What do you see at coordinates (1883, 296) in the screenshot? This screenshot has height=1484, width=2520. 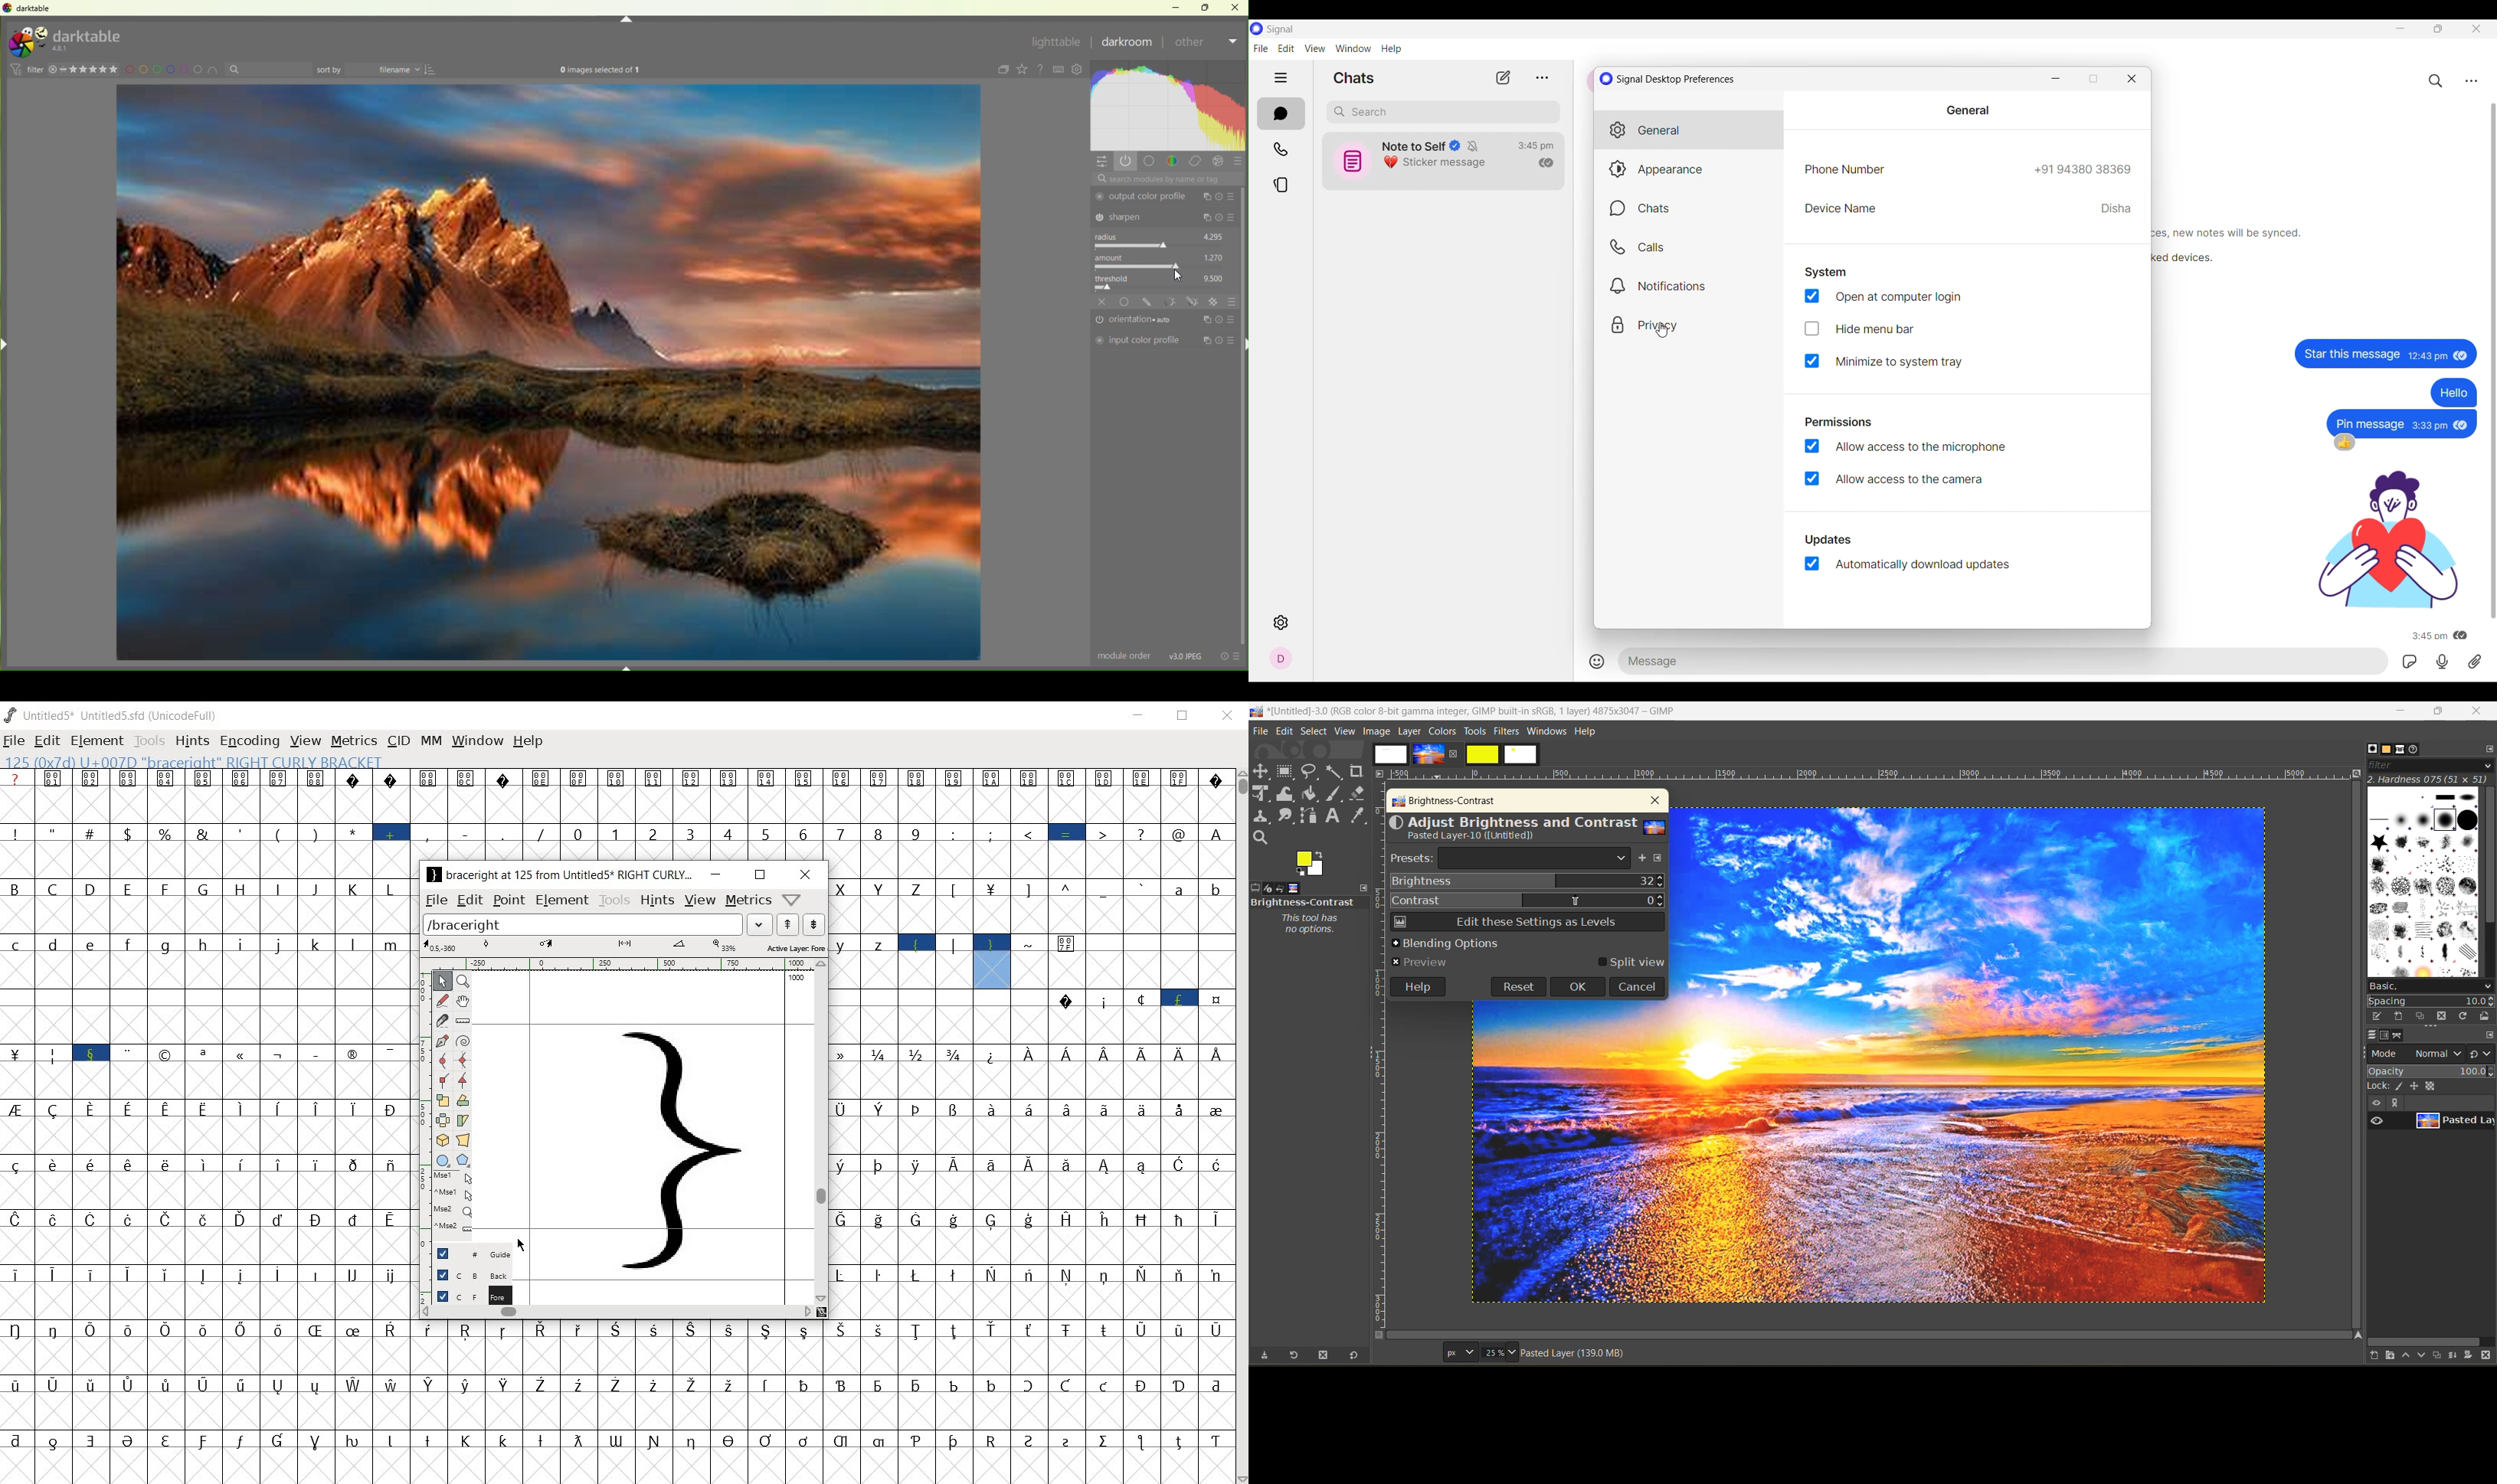 I see `Toggle at computer login, current selection` at bounding box center [1883, 296].